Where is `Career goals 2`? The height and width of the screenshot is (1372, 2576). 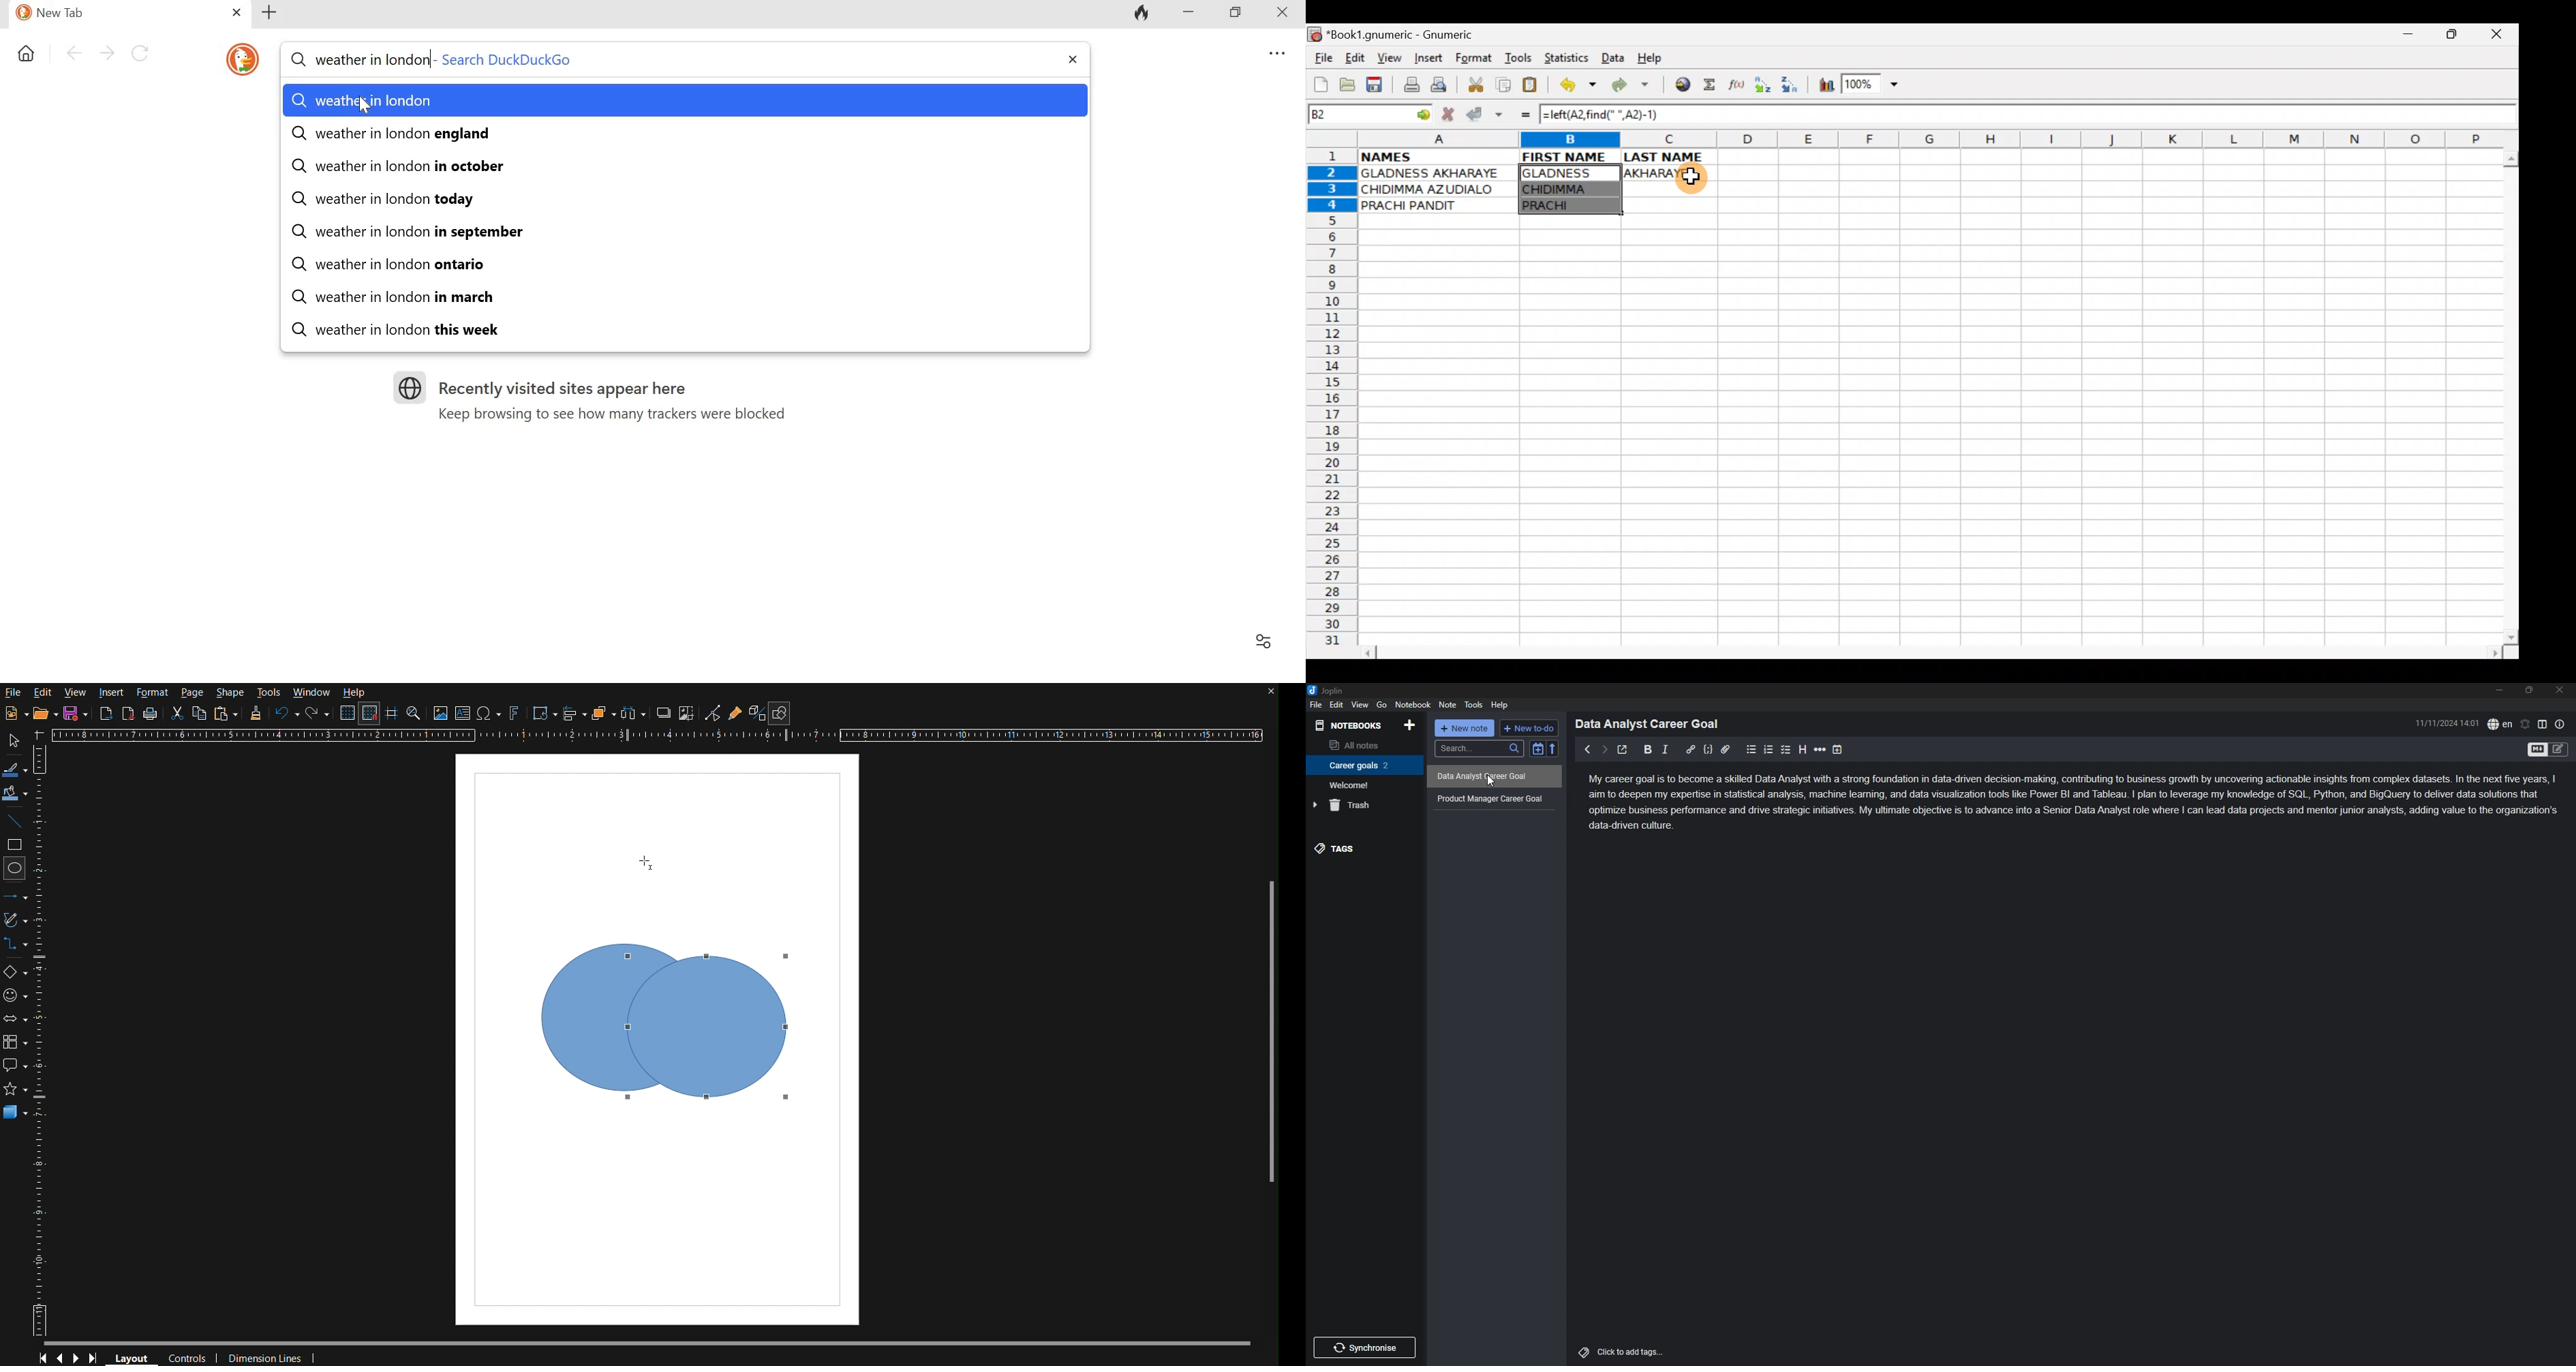
Career goals 2 is located at coordinates (1362, 765).